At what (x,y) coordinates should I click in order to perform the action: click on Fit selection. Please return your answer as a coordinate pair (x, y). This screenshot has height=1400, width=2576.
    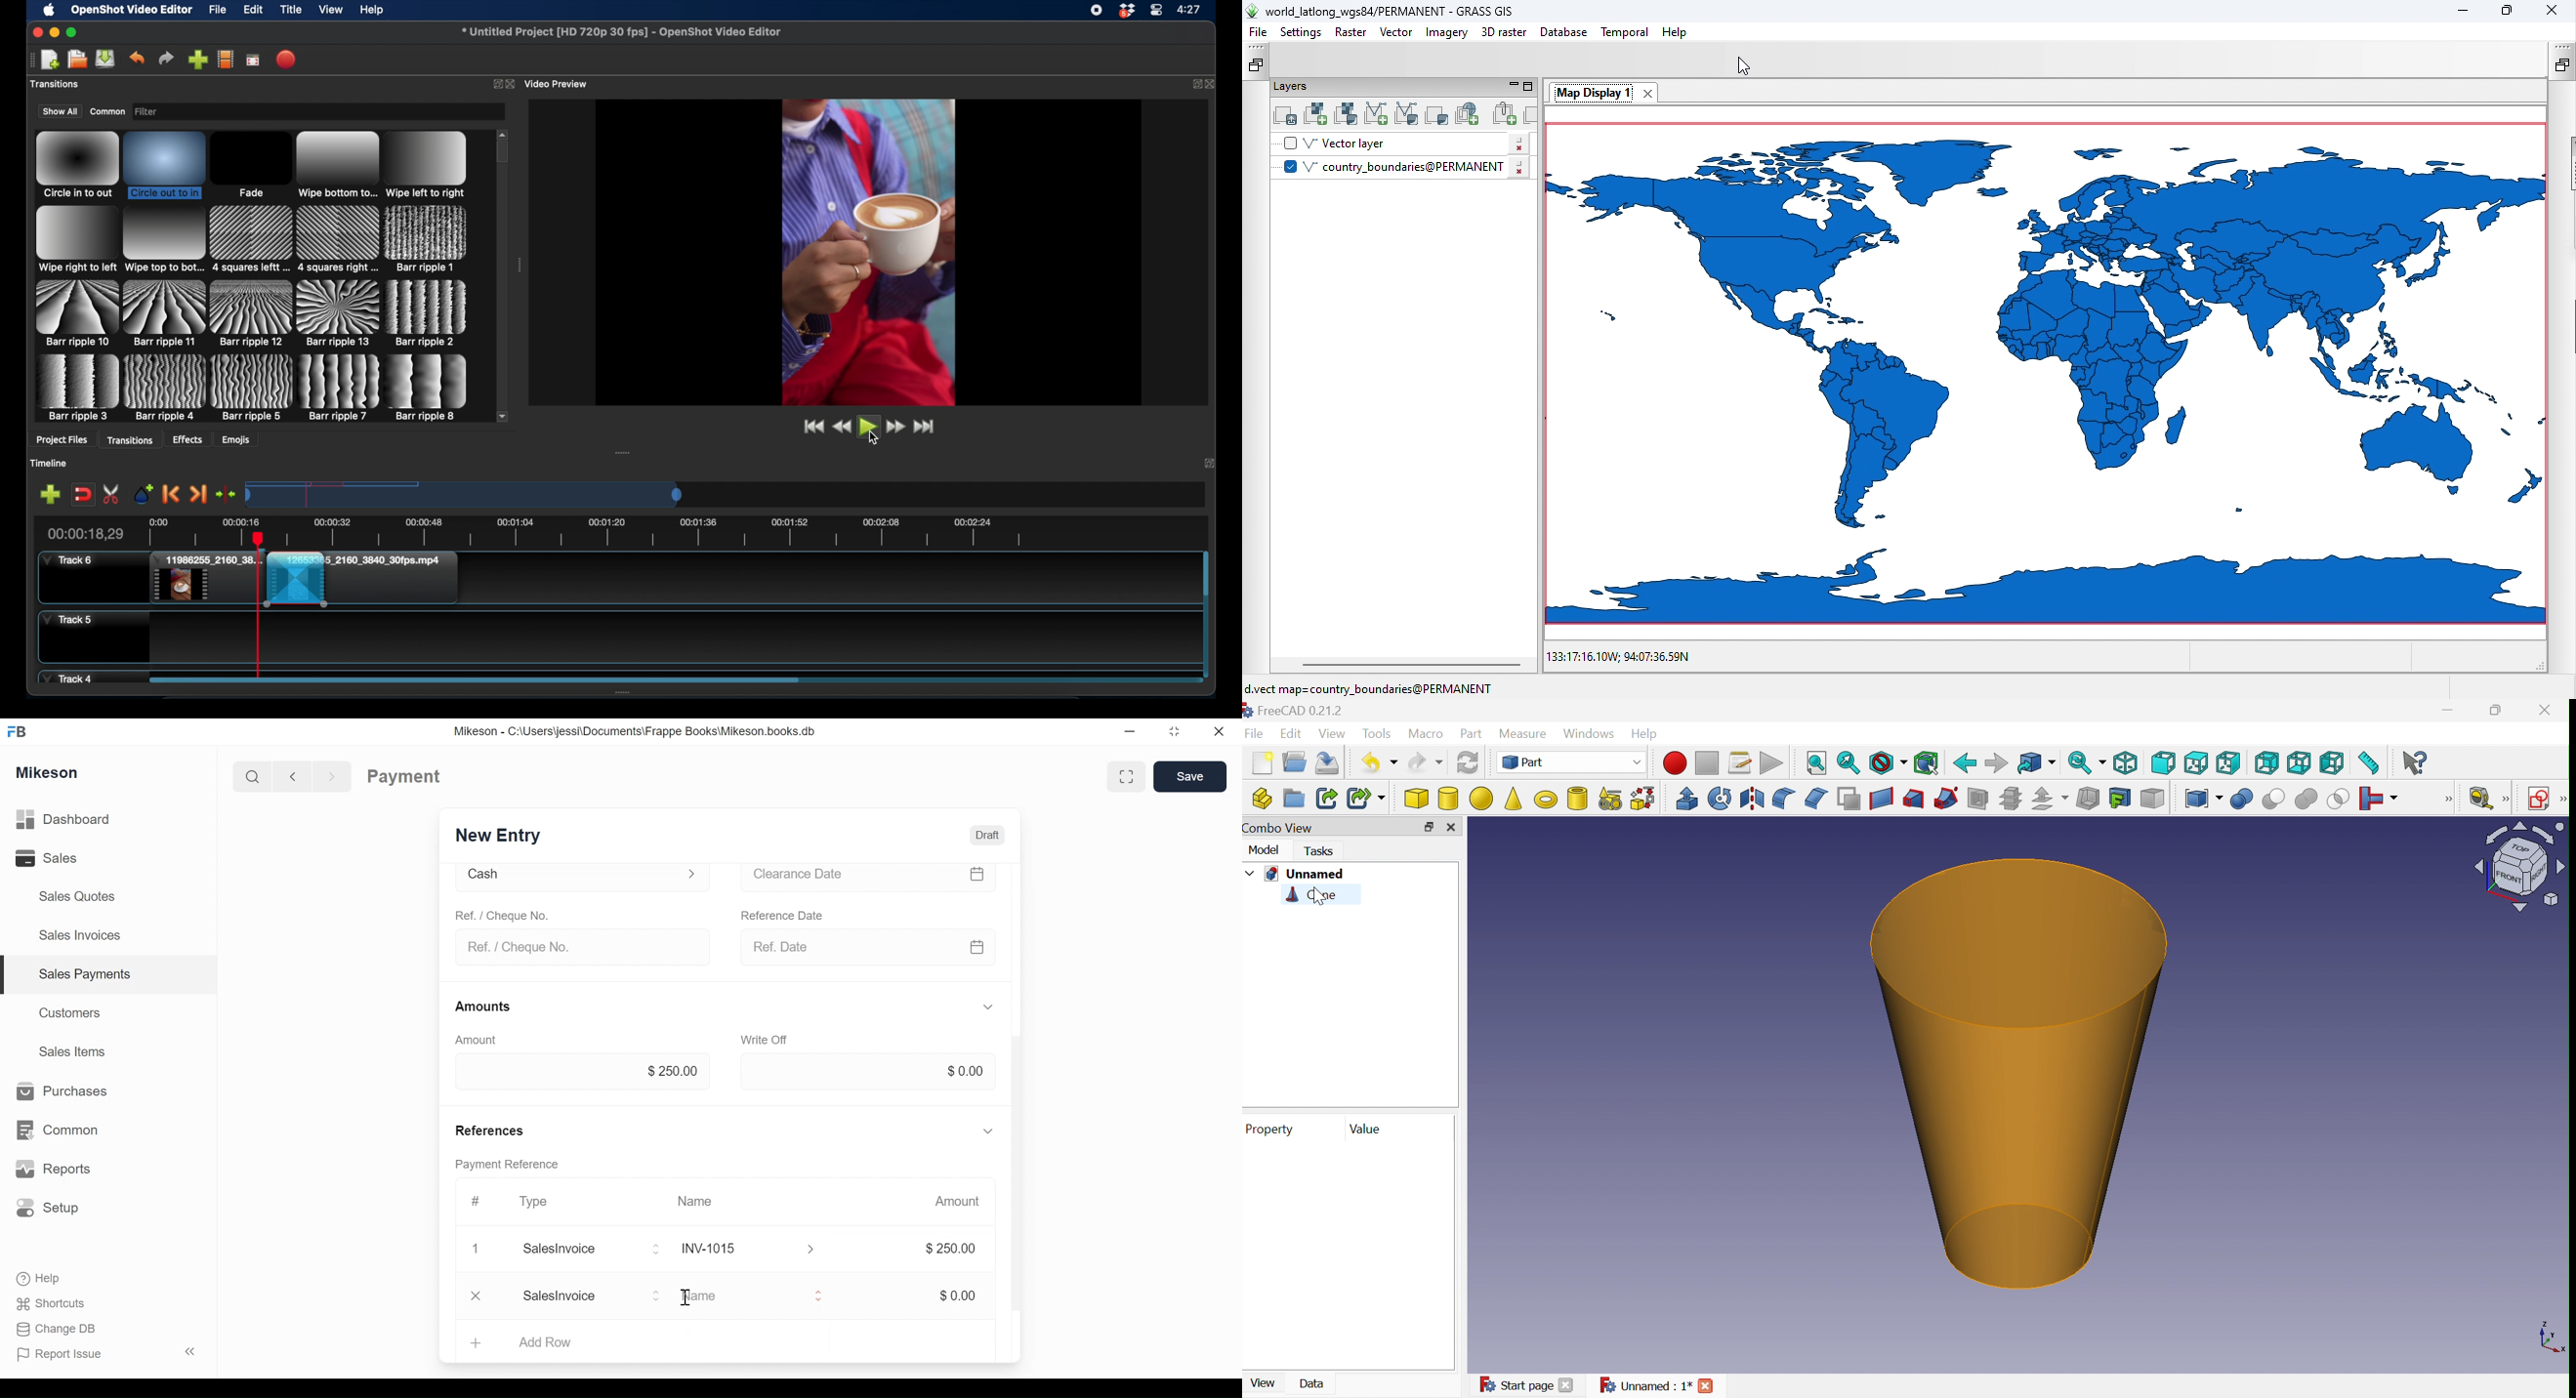
    Looking at the image, I should click on (1847, 765).